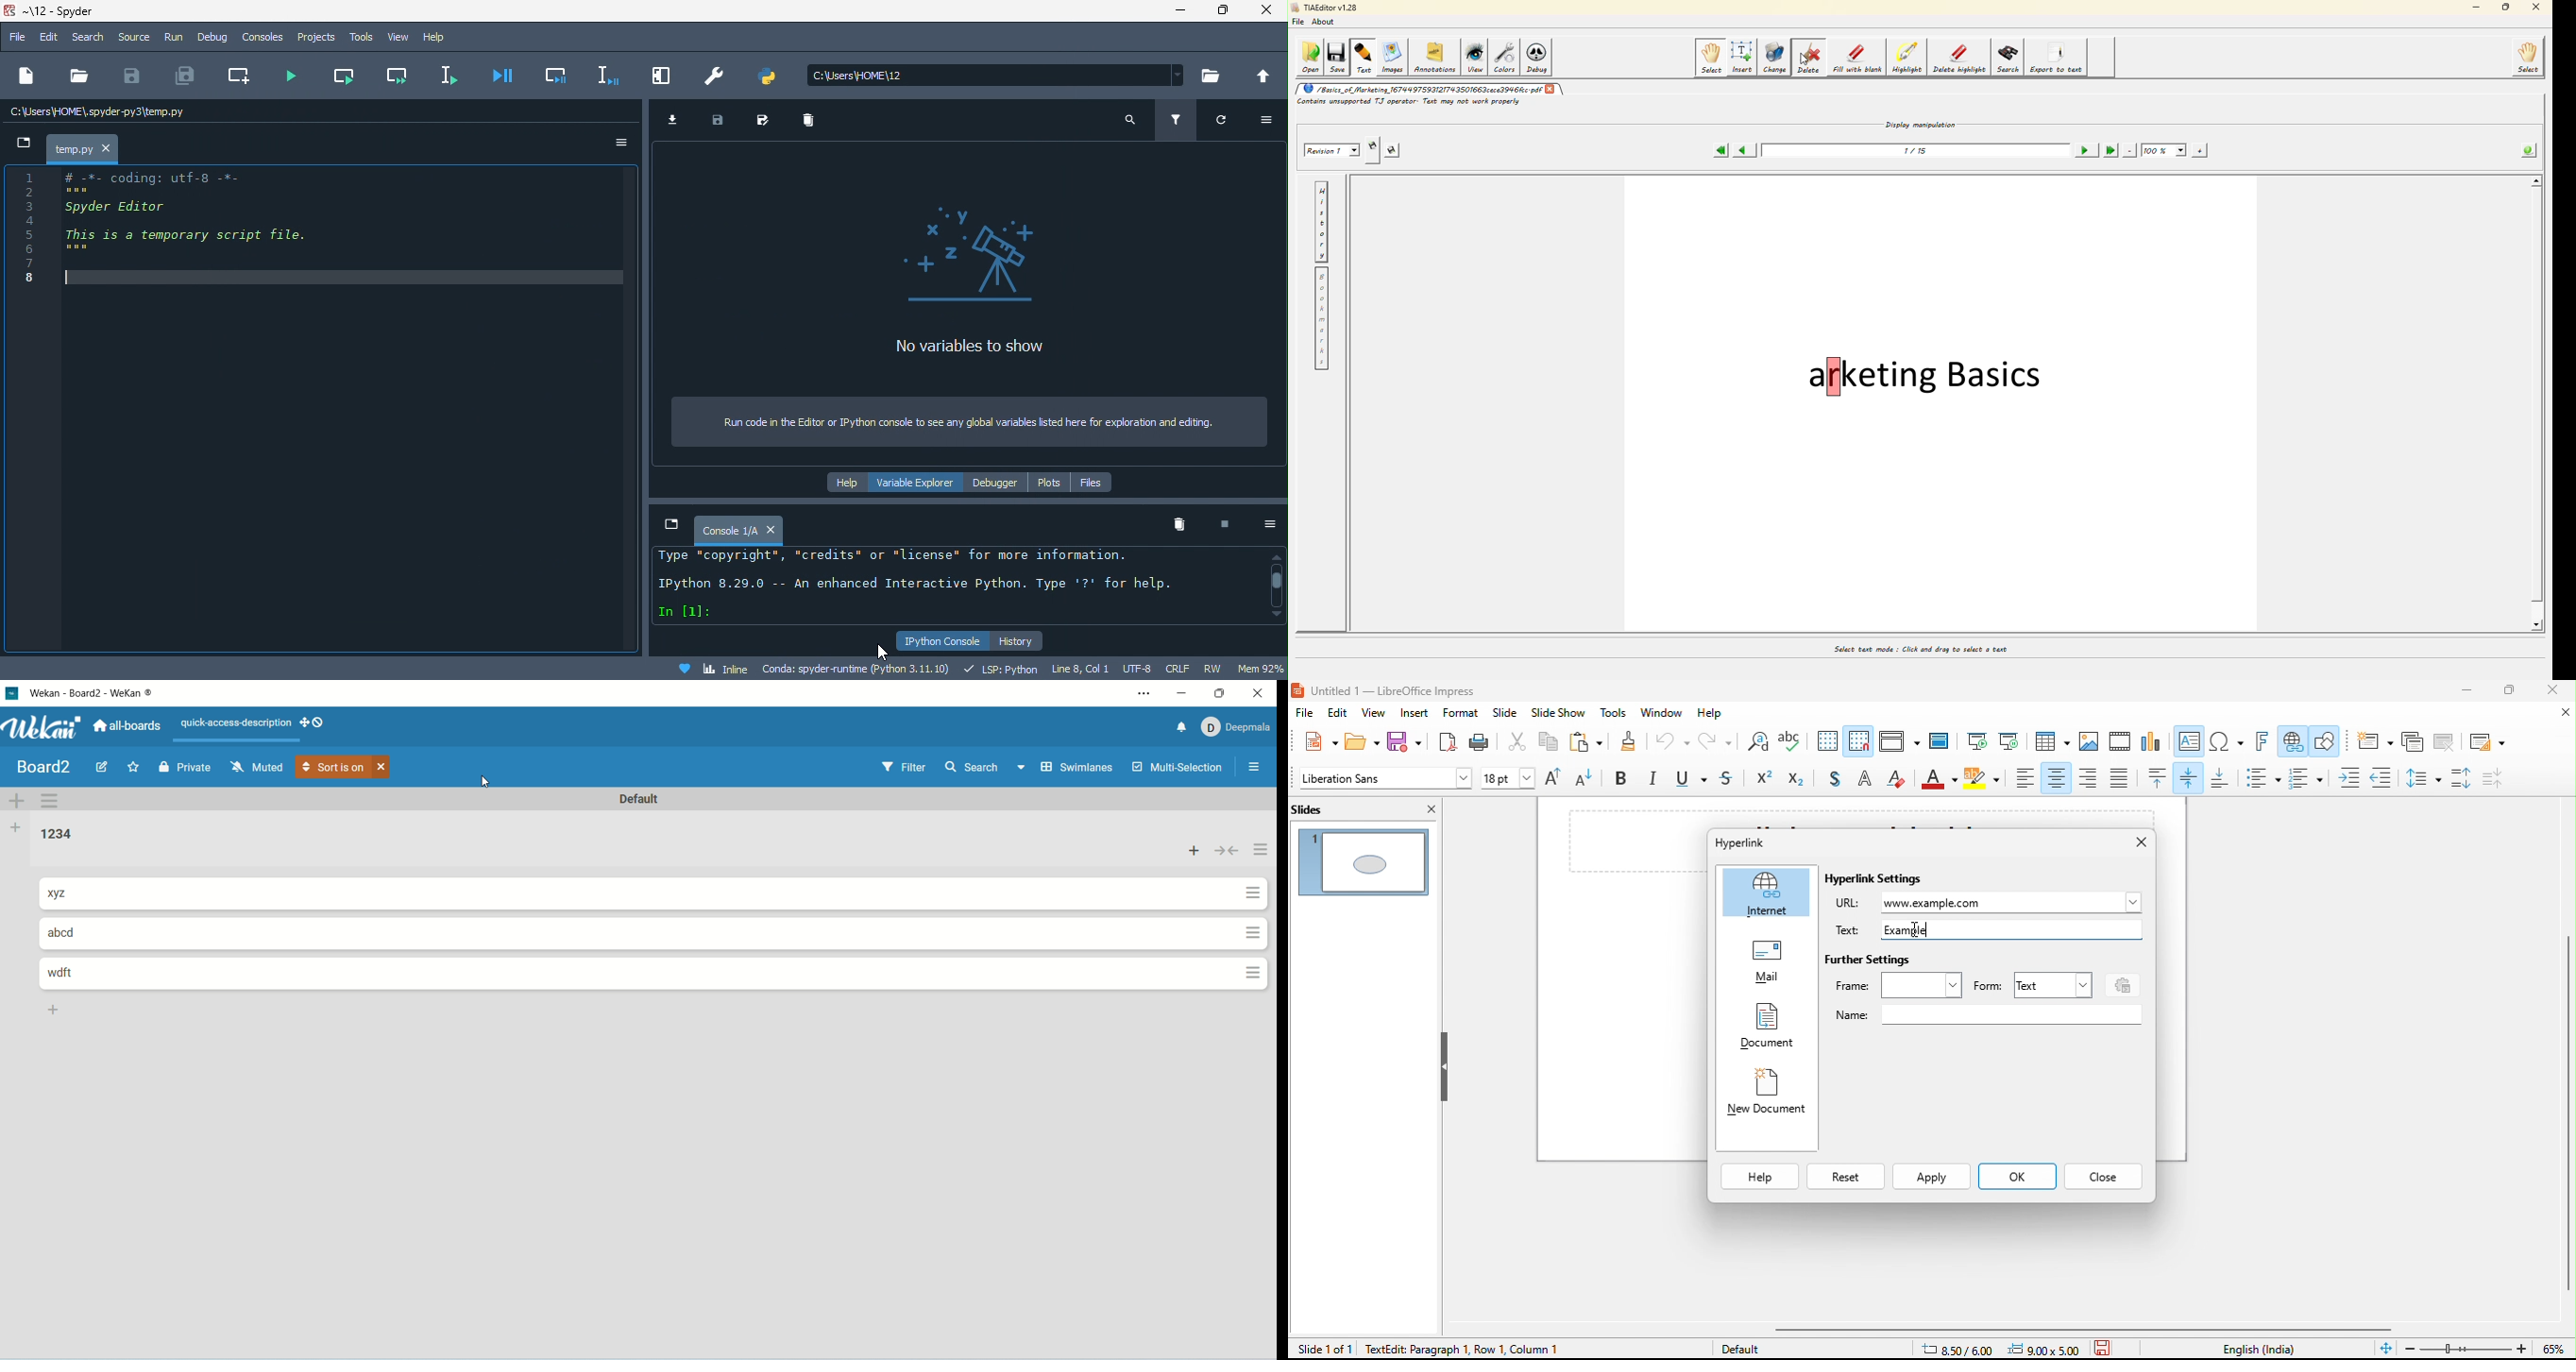 This screenshot has height=1372, width=2576. I want to click on slides, so click(1324, 808).